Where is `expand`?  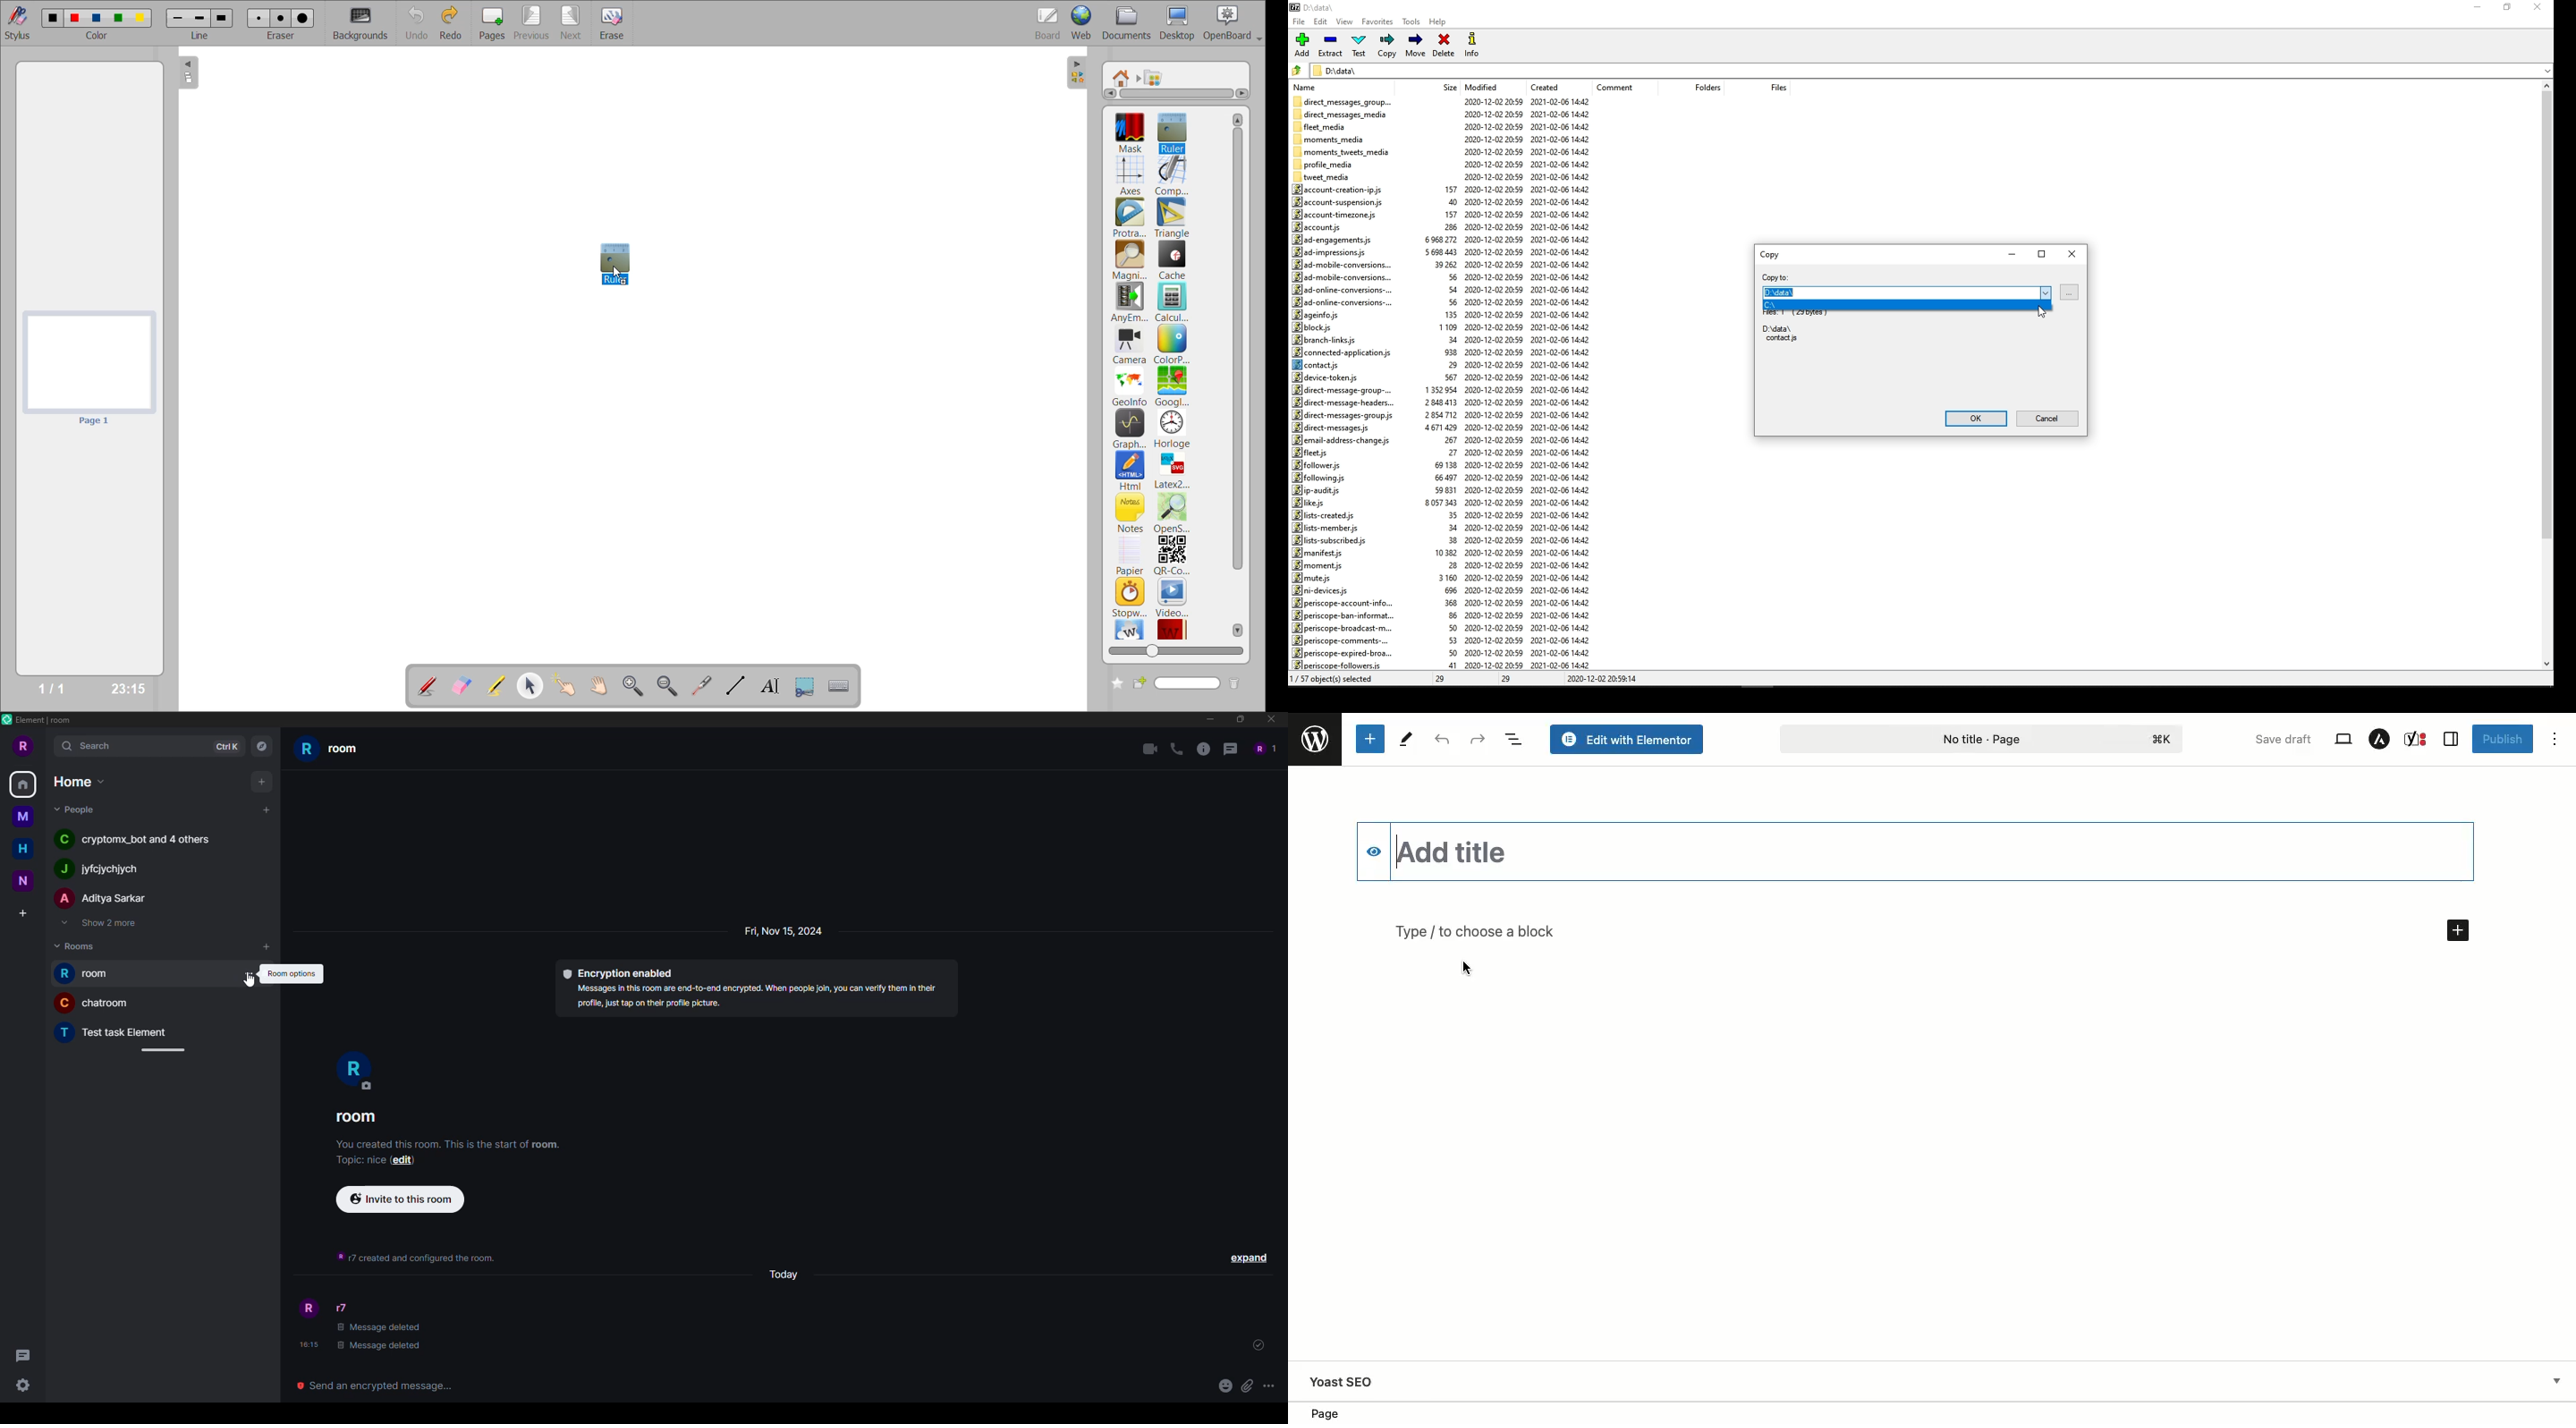 expand is located at coordinates (1246, 1257).